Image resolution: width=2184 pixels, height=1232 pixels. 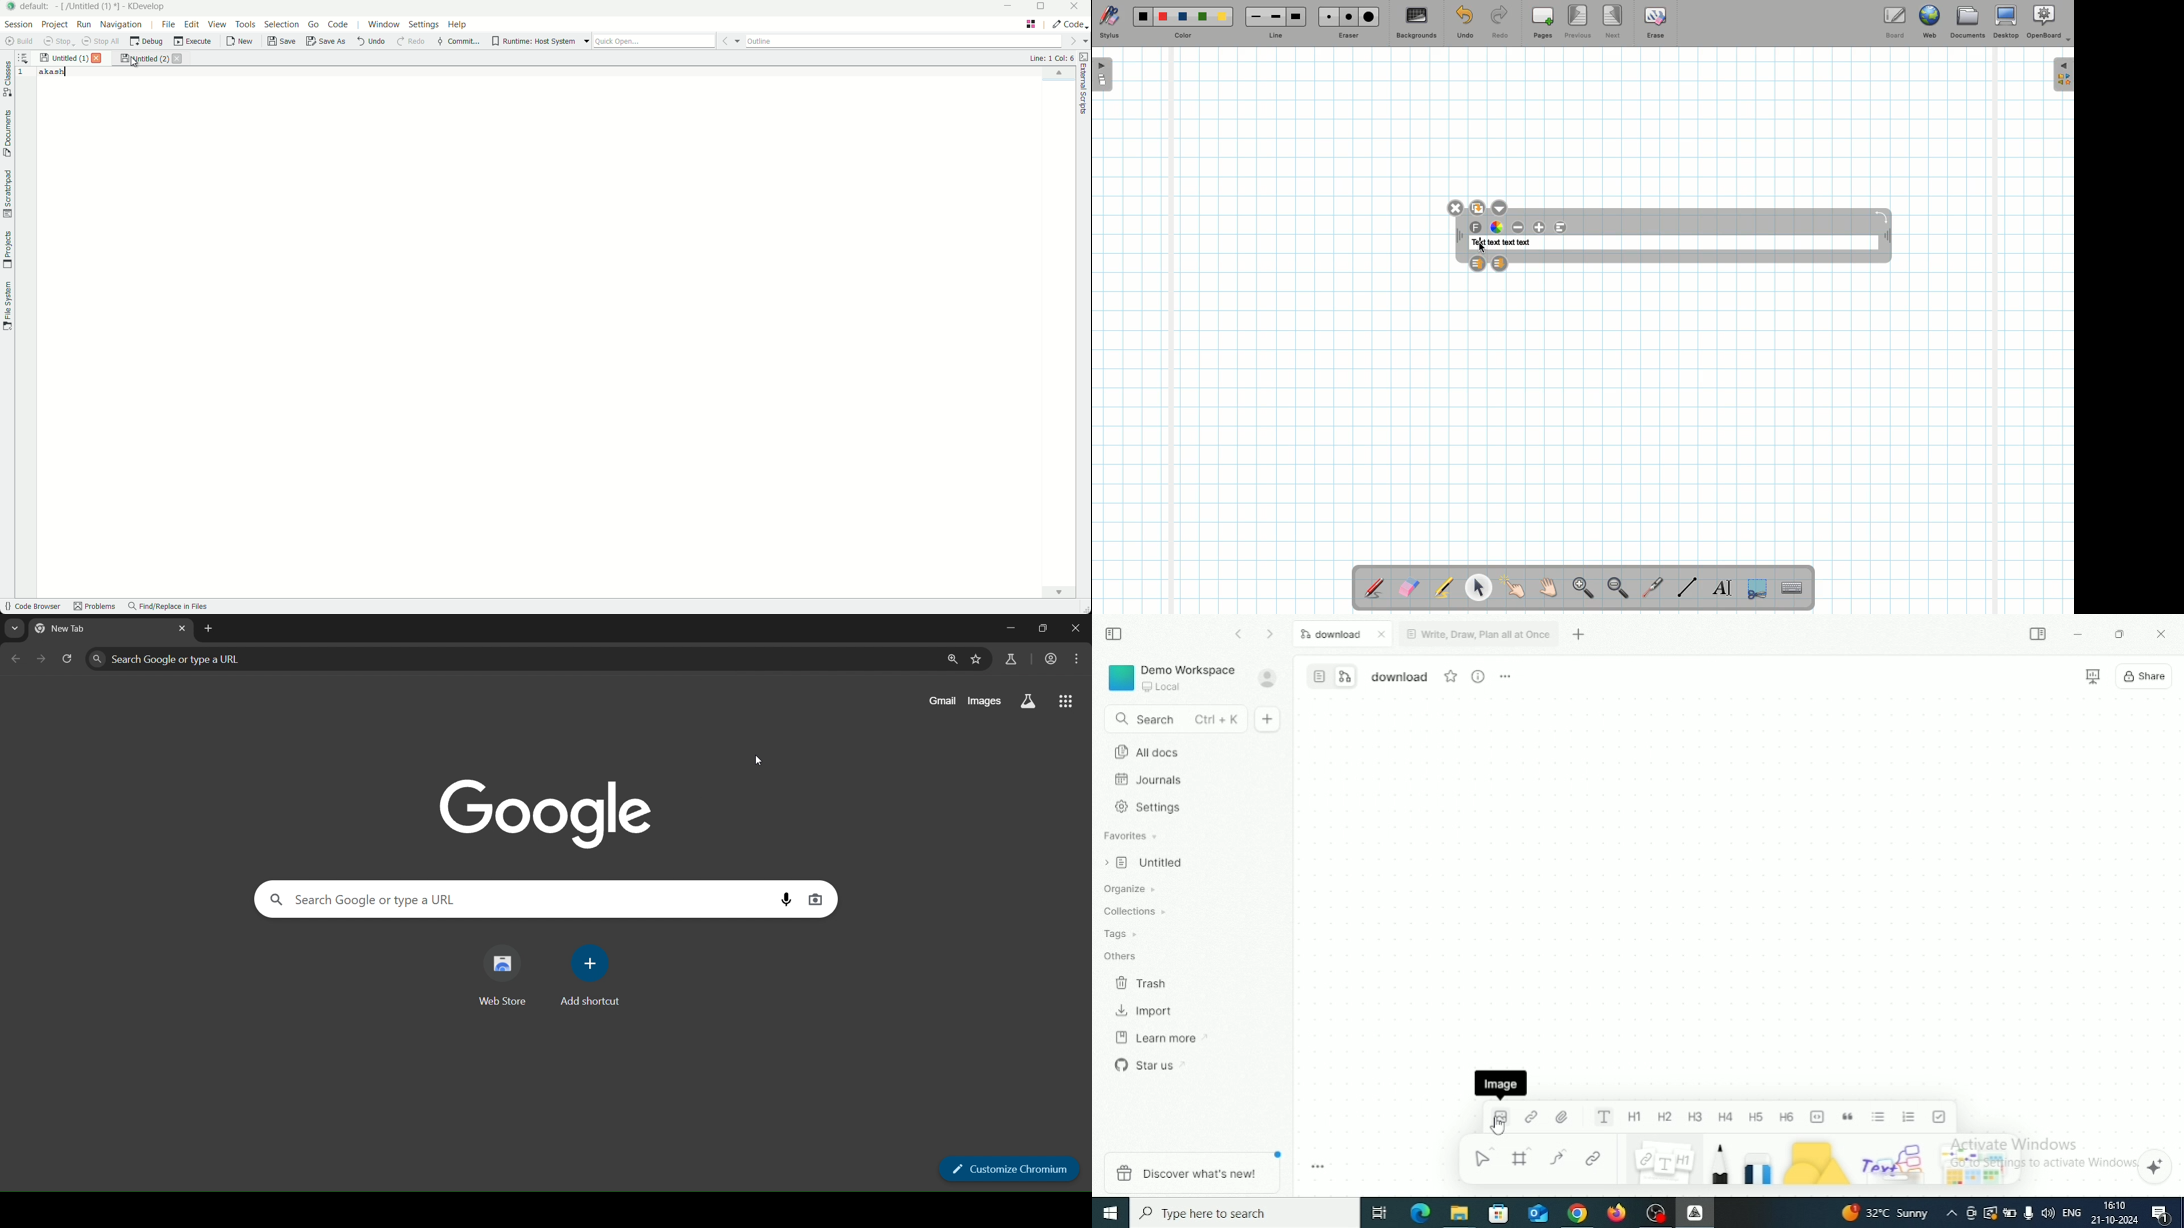 I want to click on Heading 1, so click(x=1635, y=1118).